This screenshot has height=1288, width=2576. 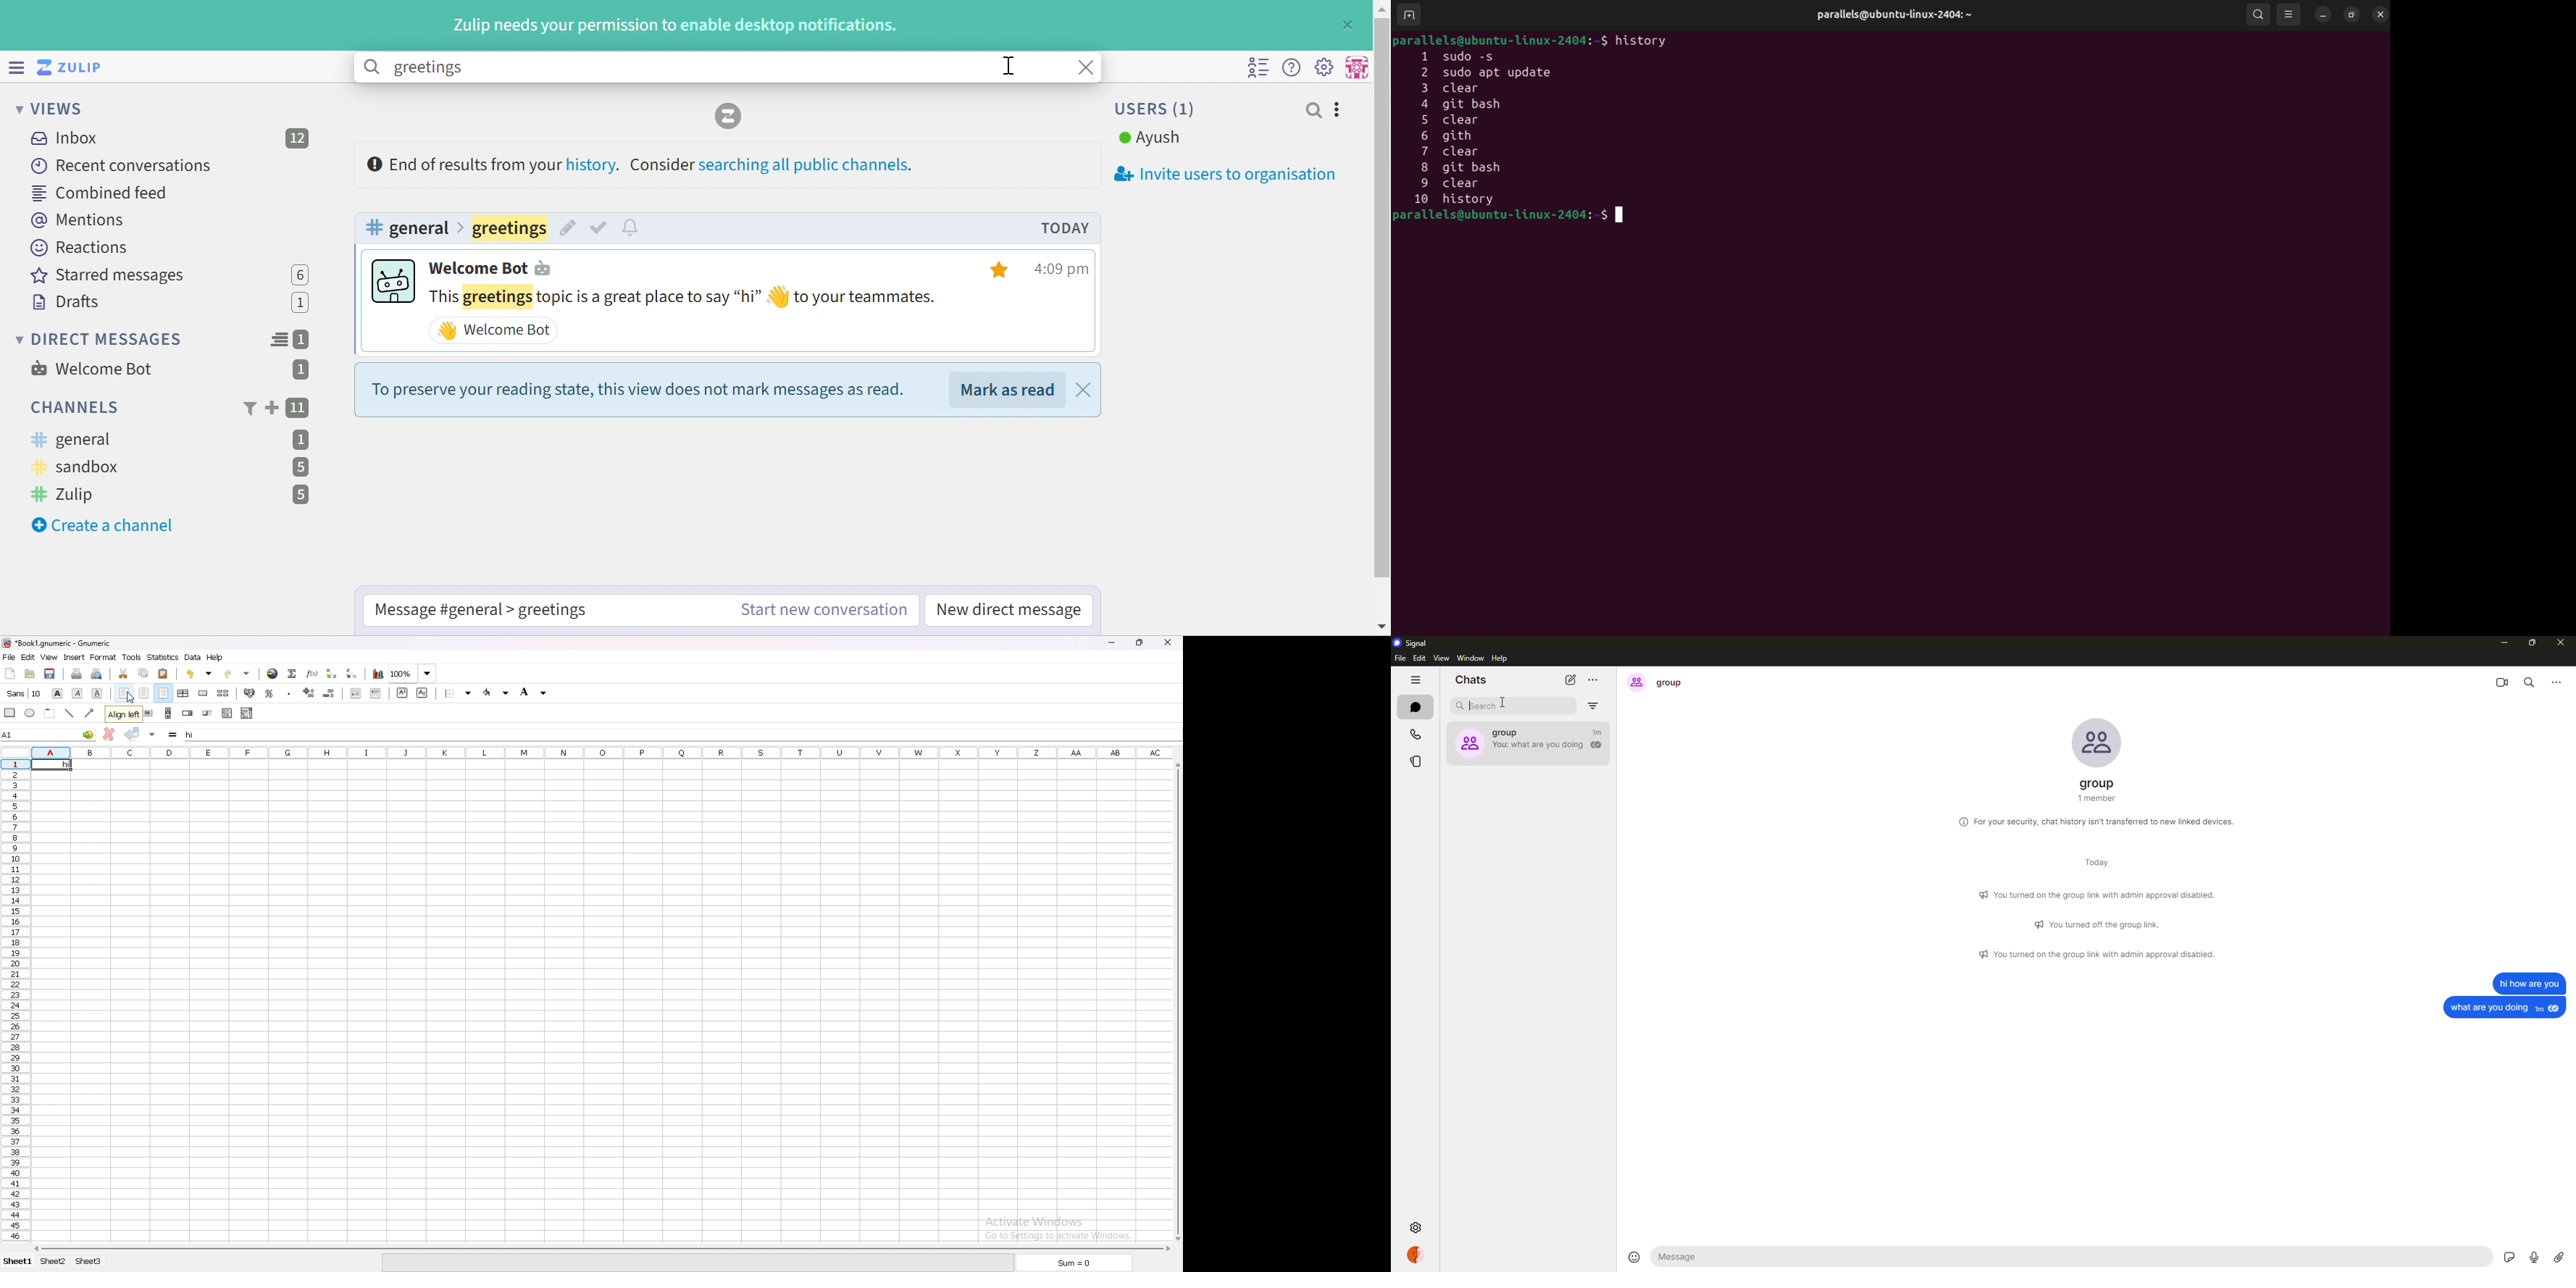 I want to click on centre horizontally, so click(x=184, y=694).